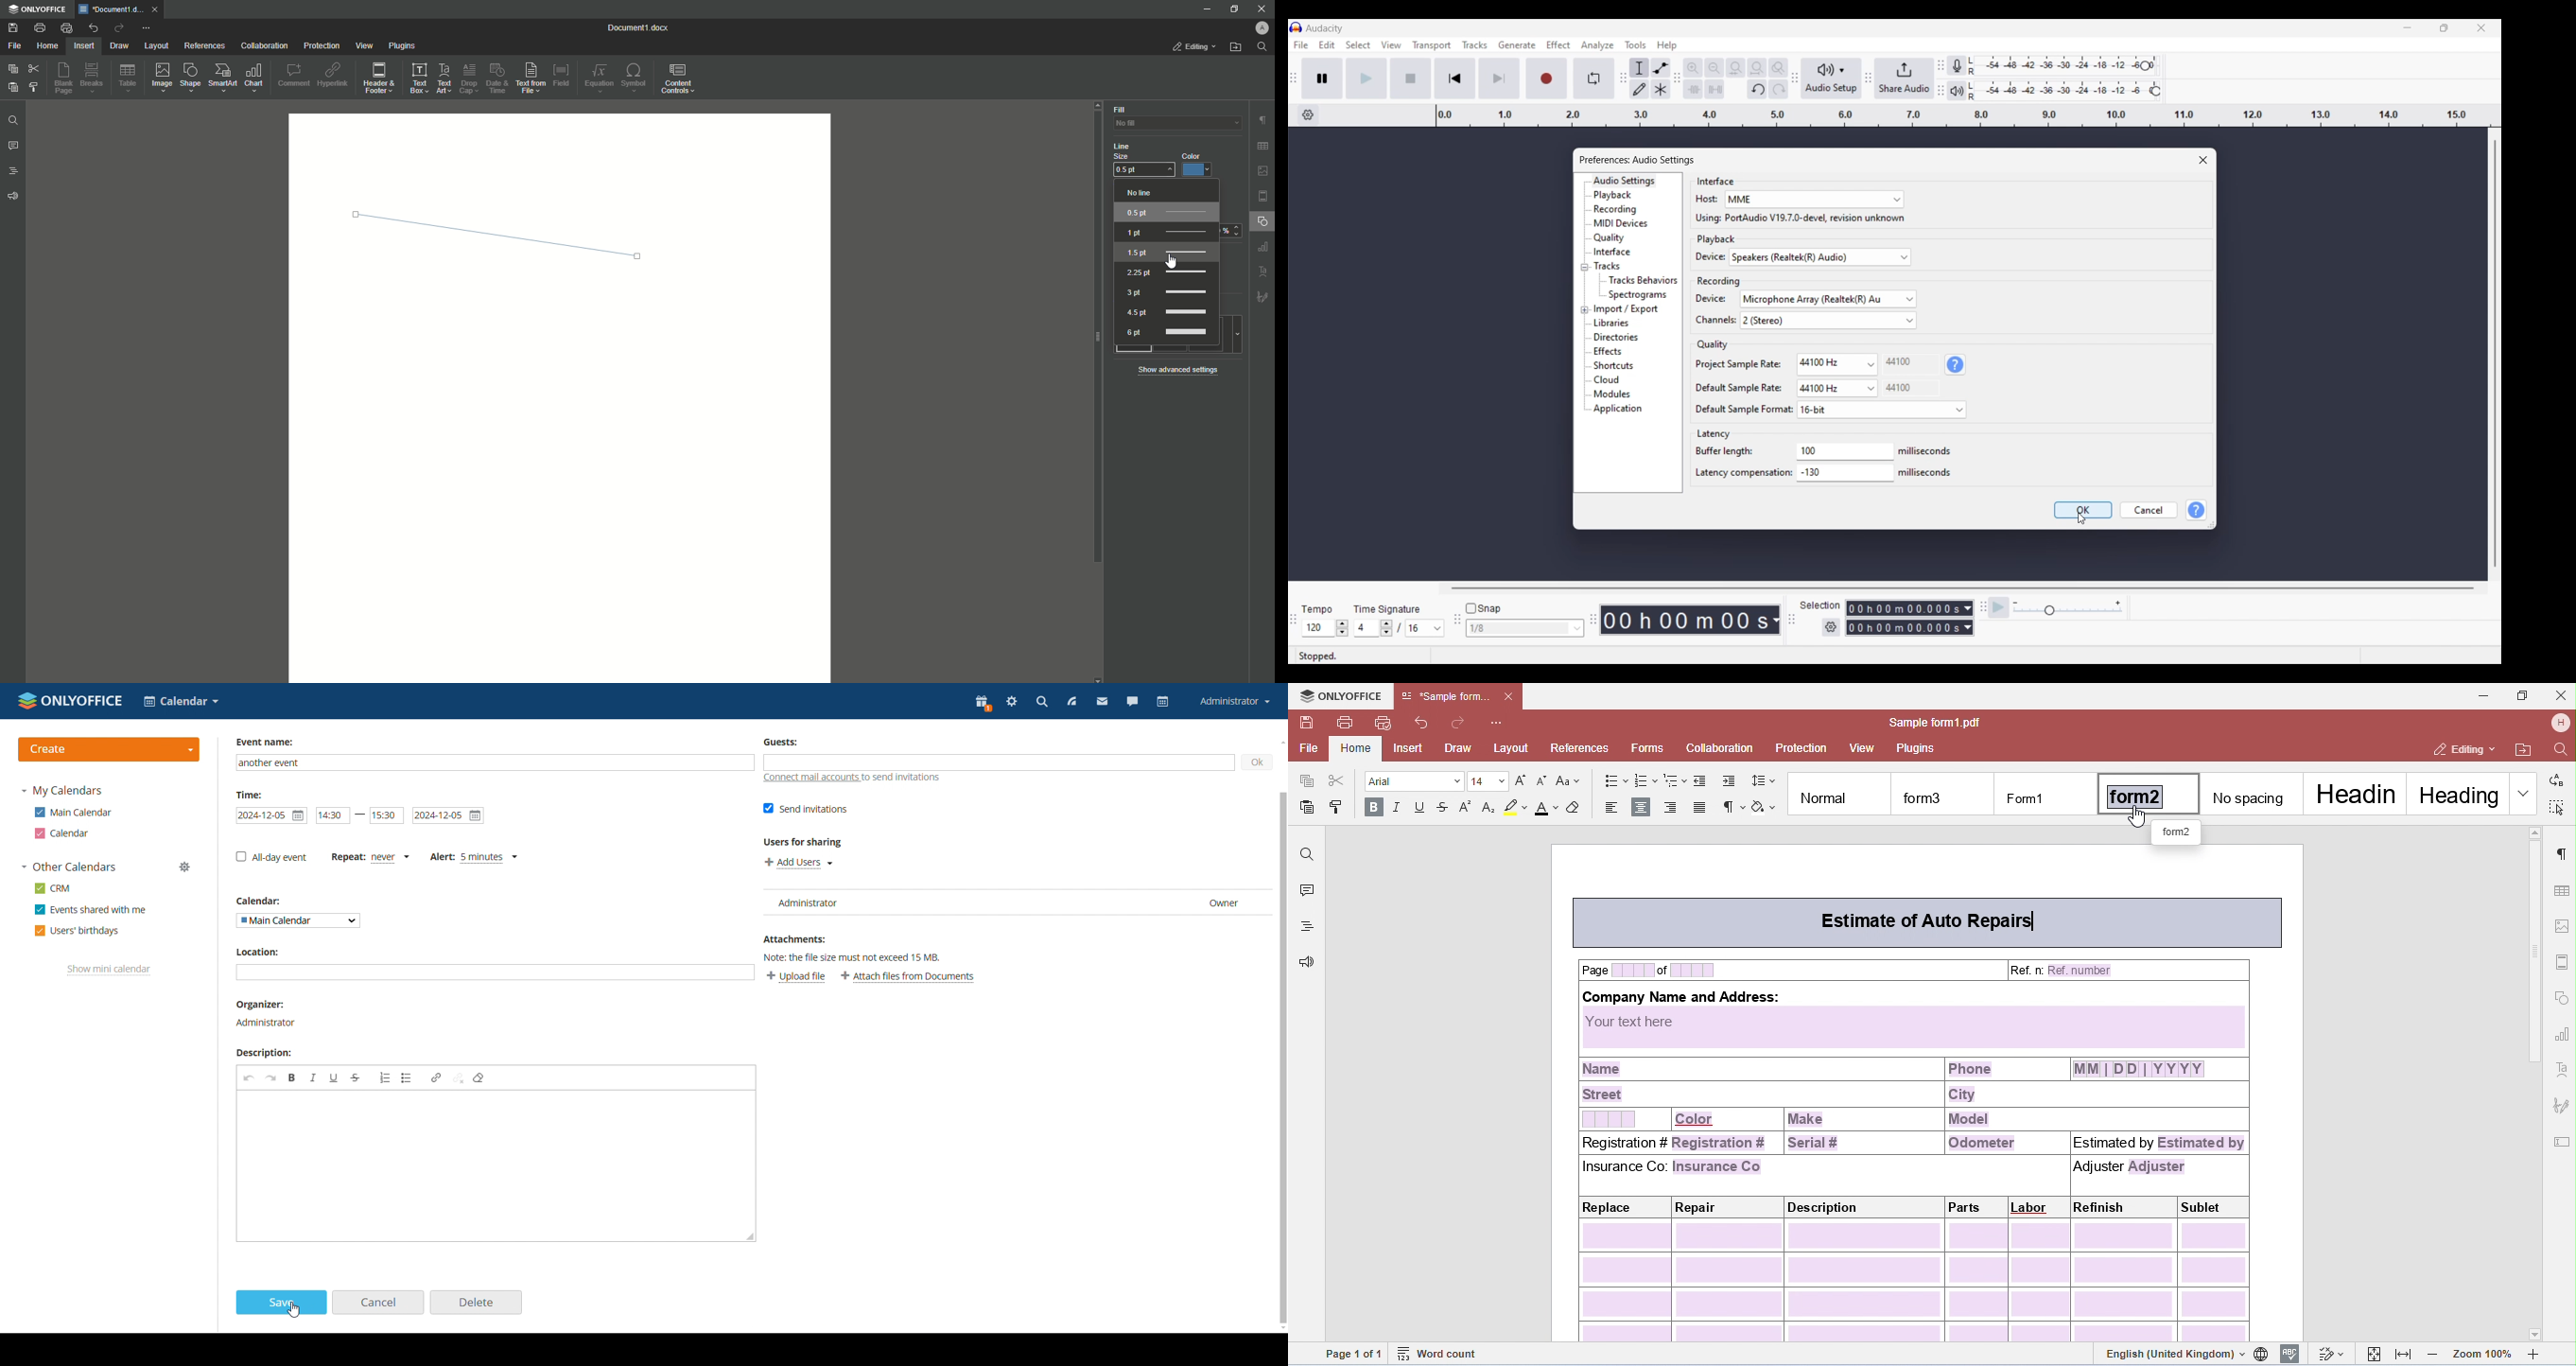  I want to click on Device options, so click(1828, 299).